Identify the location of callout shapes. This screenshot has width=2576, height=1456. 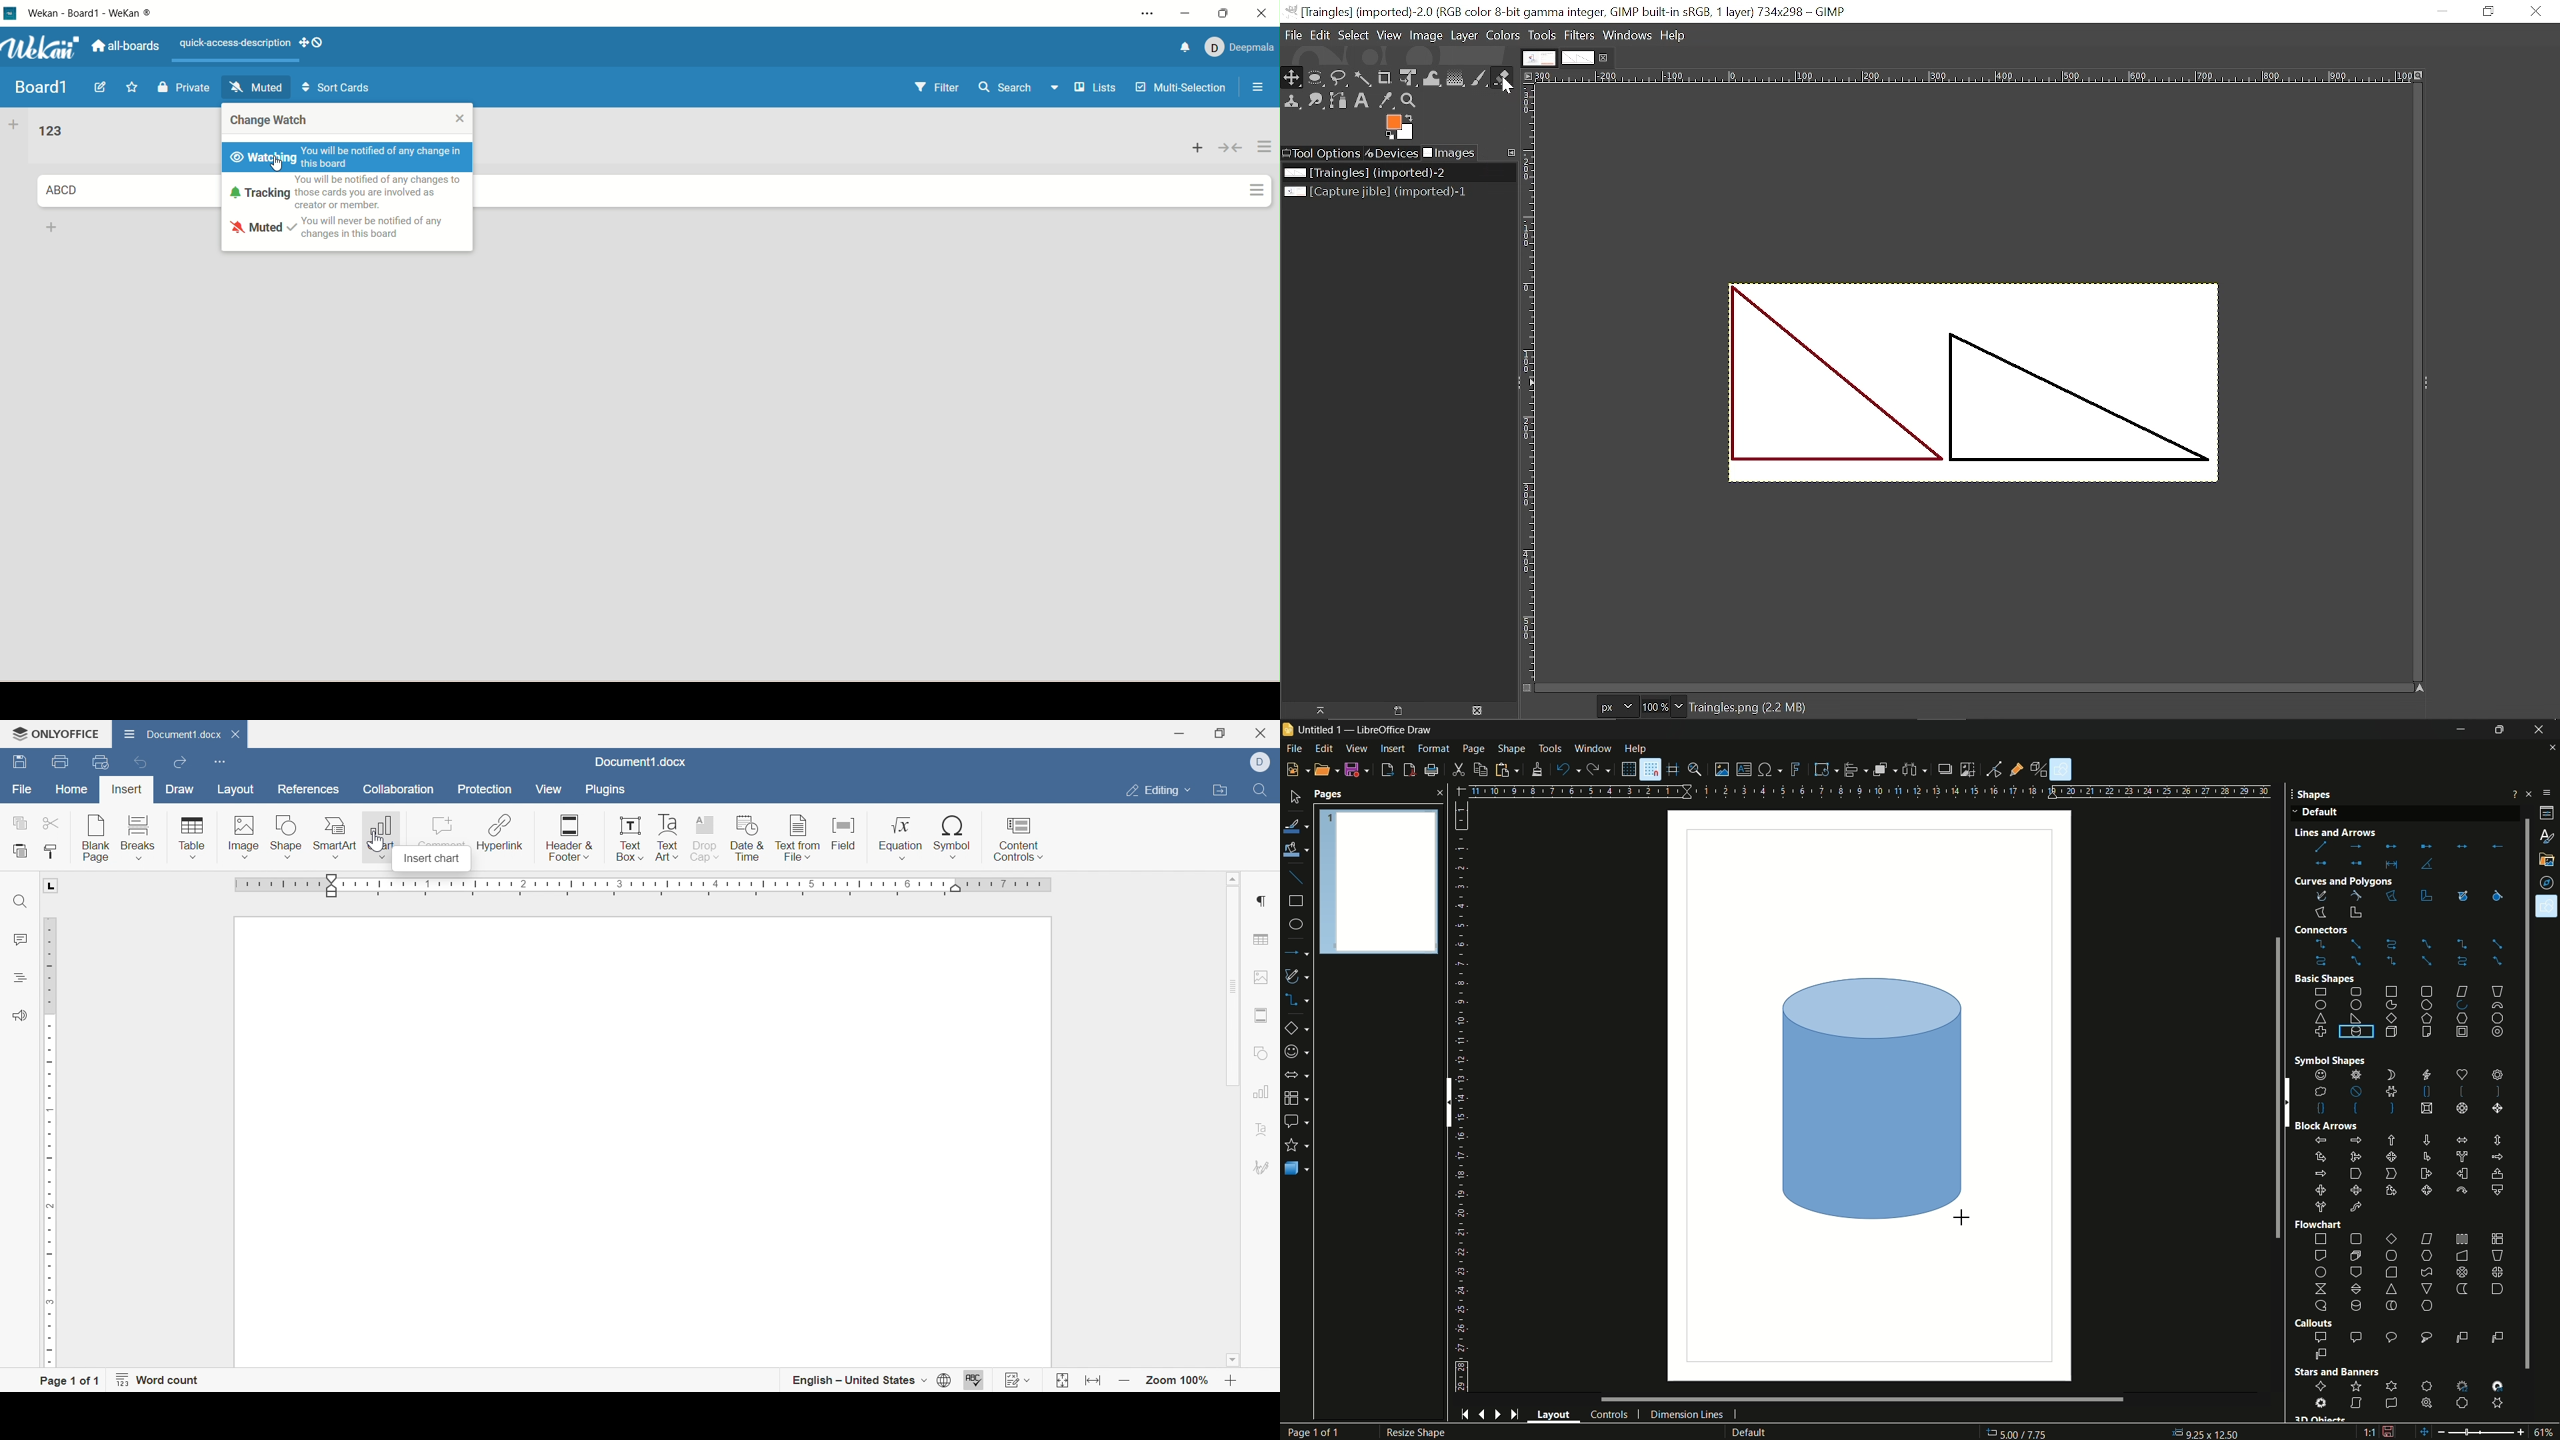
(1295, 1121).